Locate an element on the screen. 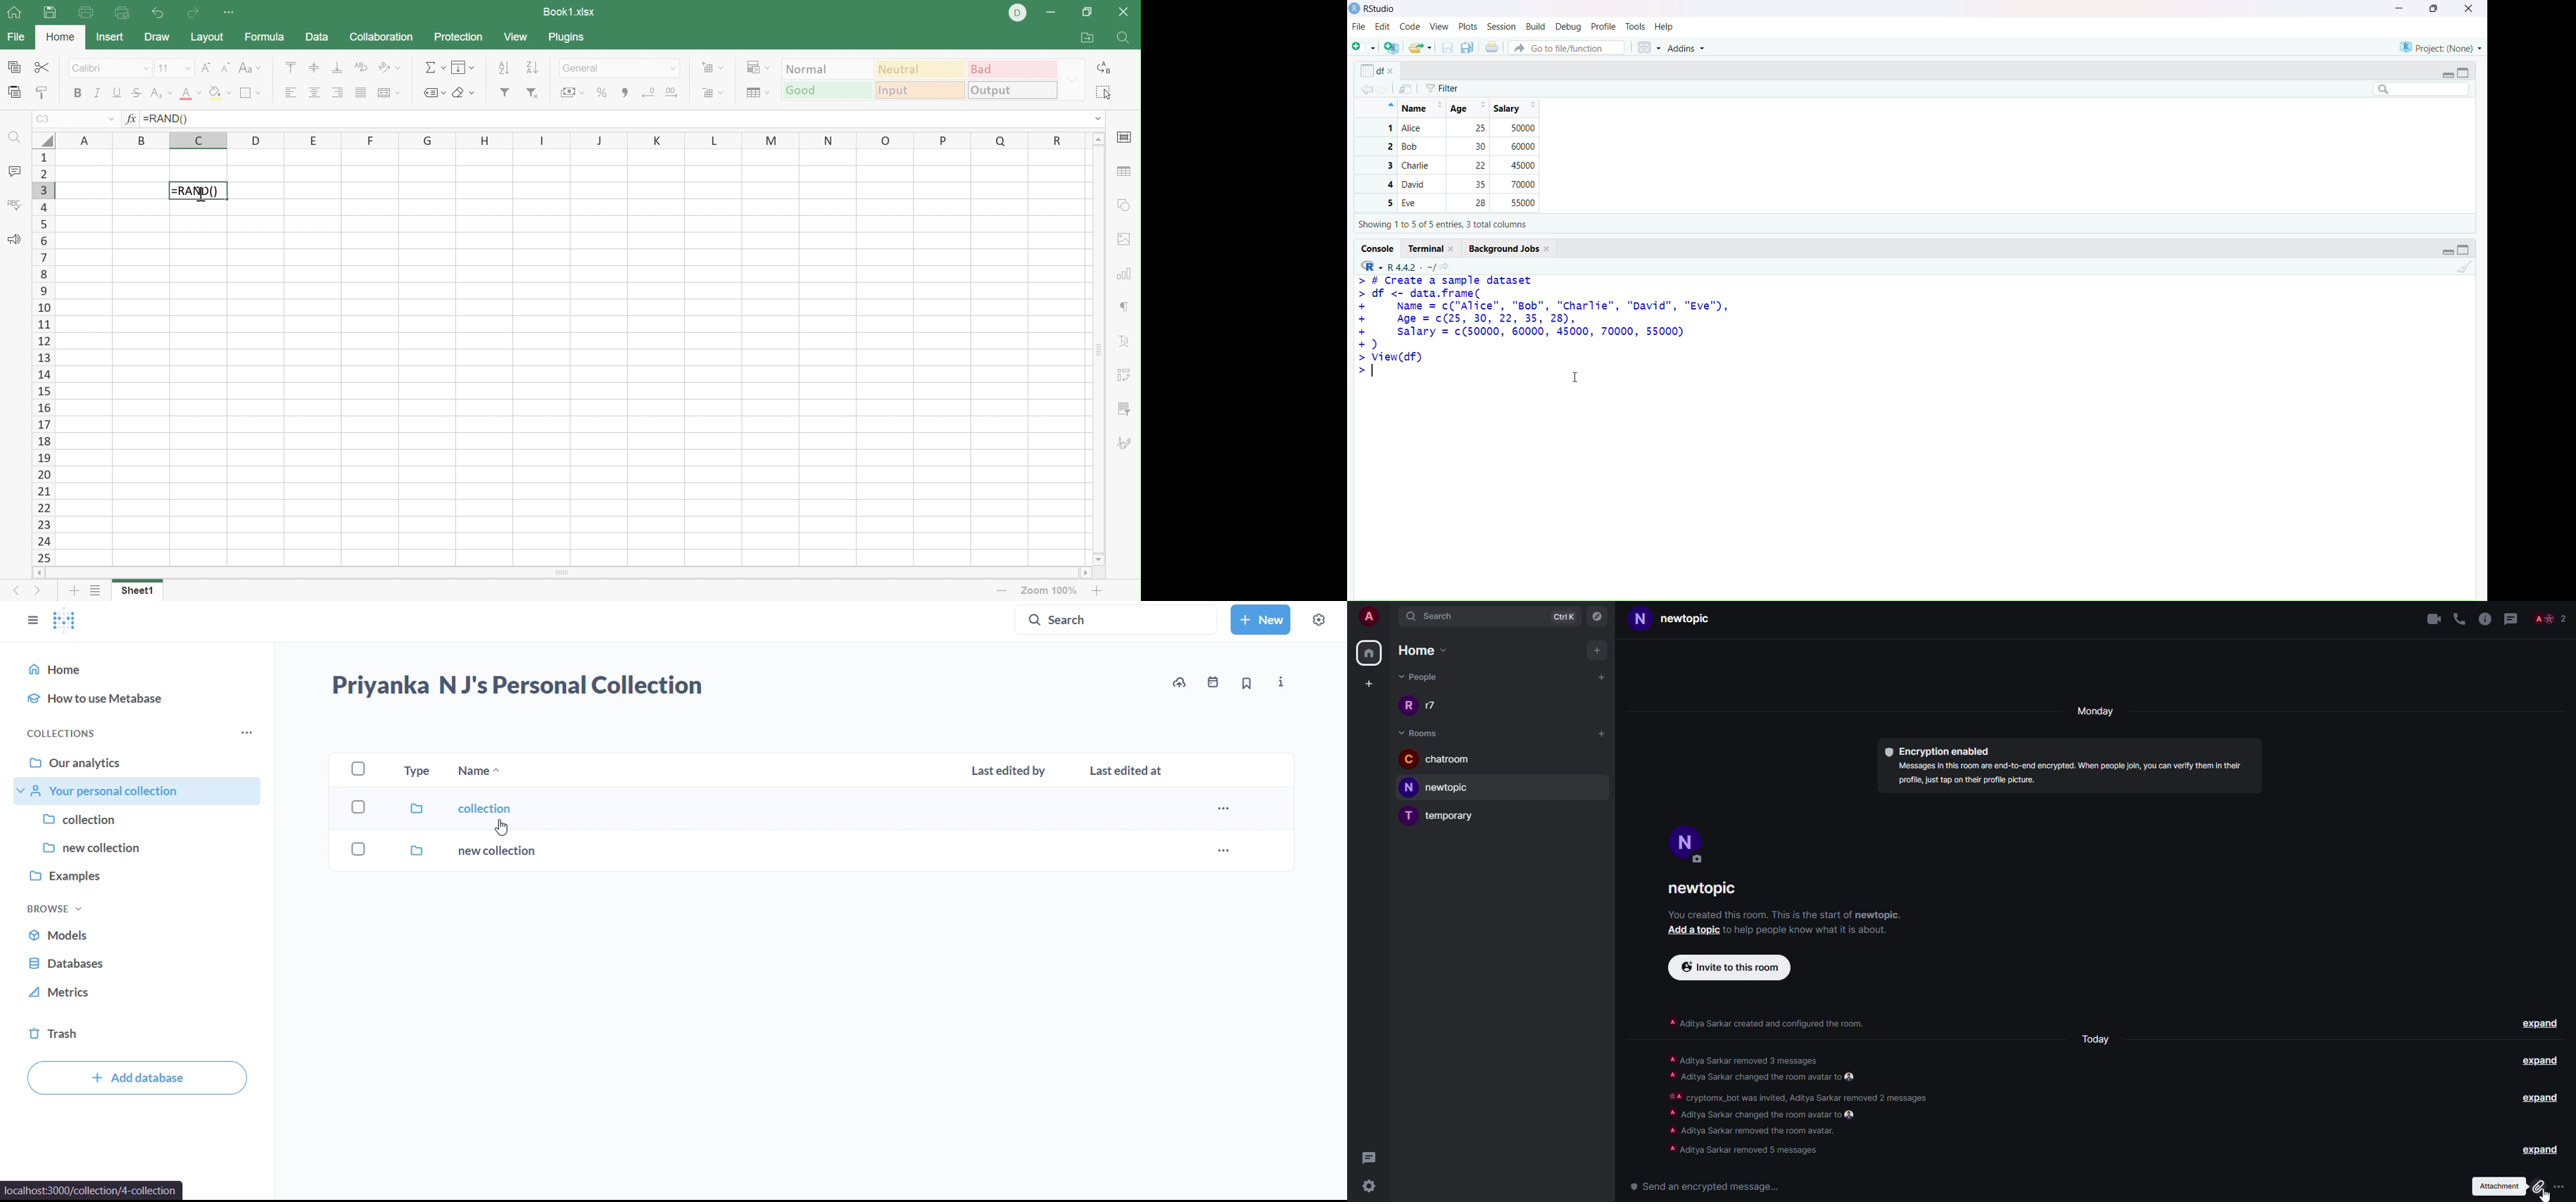 The height and width of the screenshot is (1204, 2576). Row names is located at coordinates (43, 357).